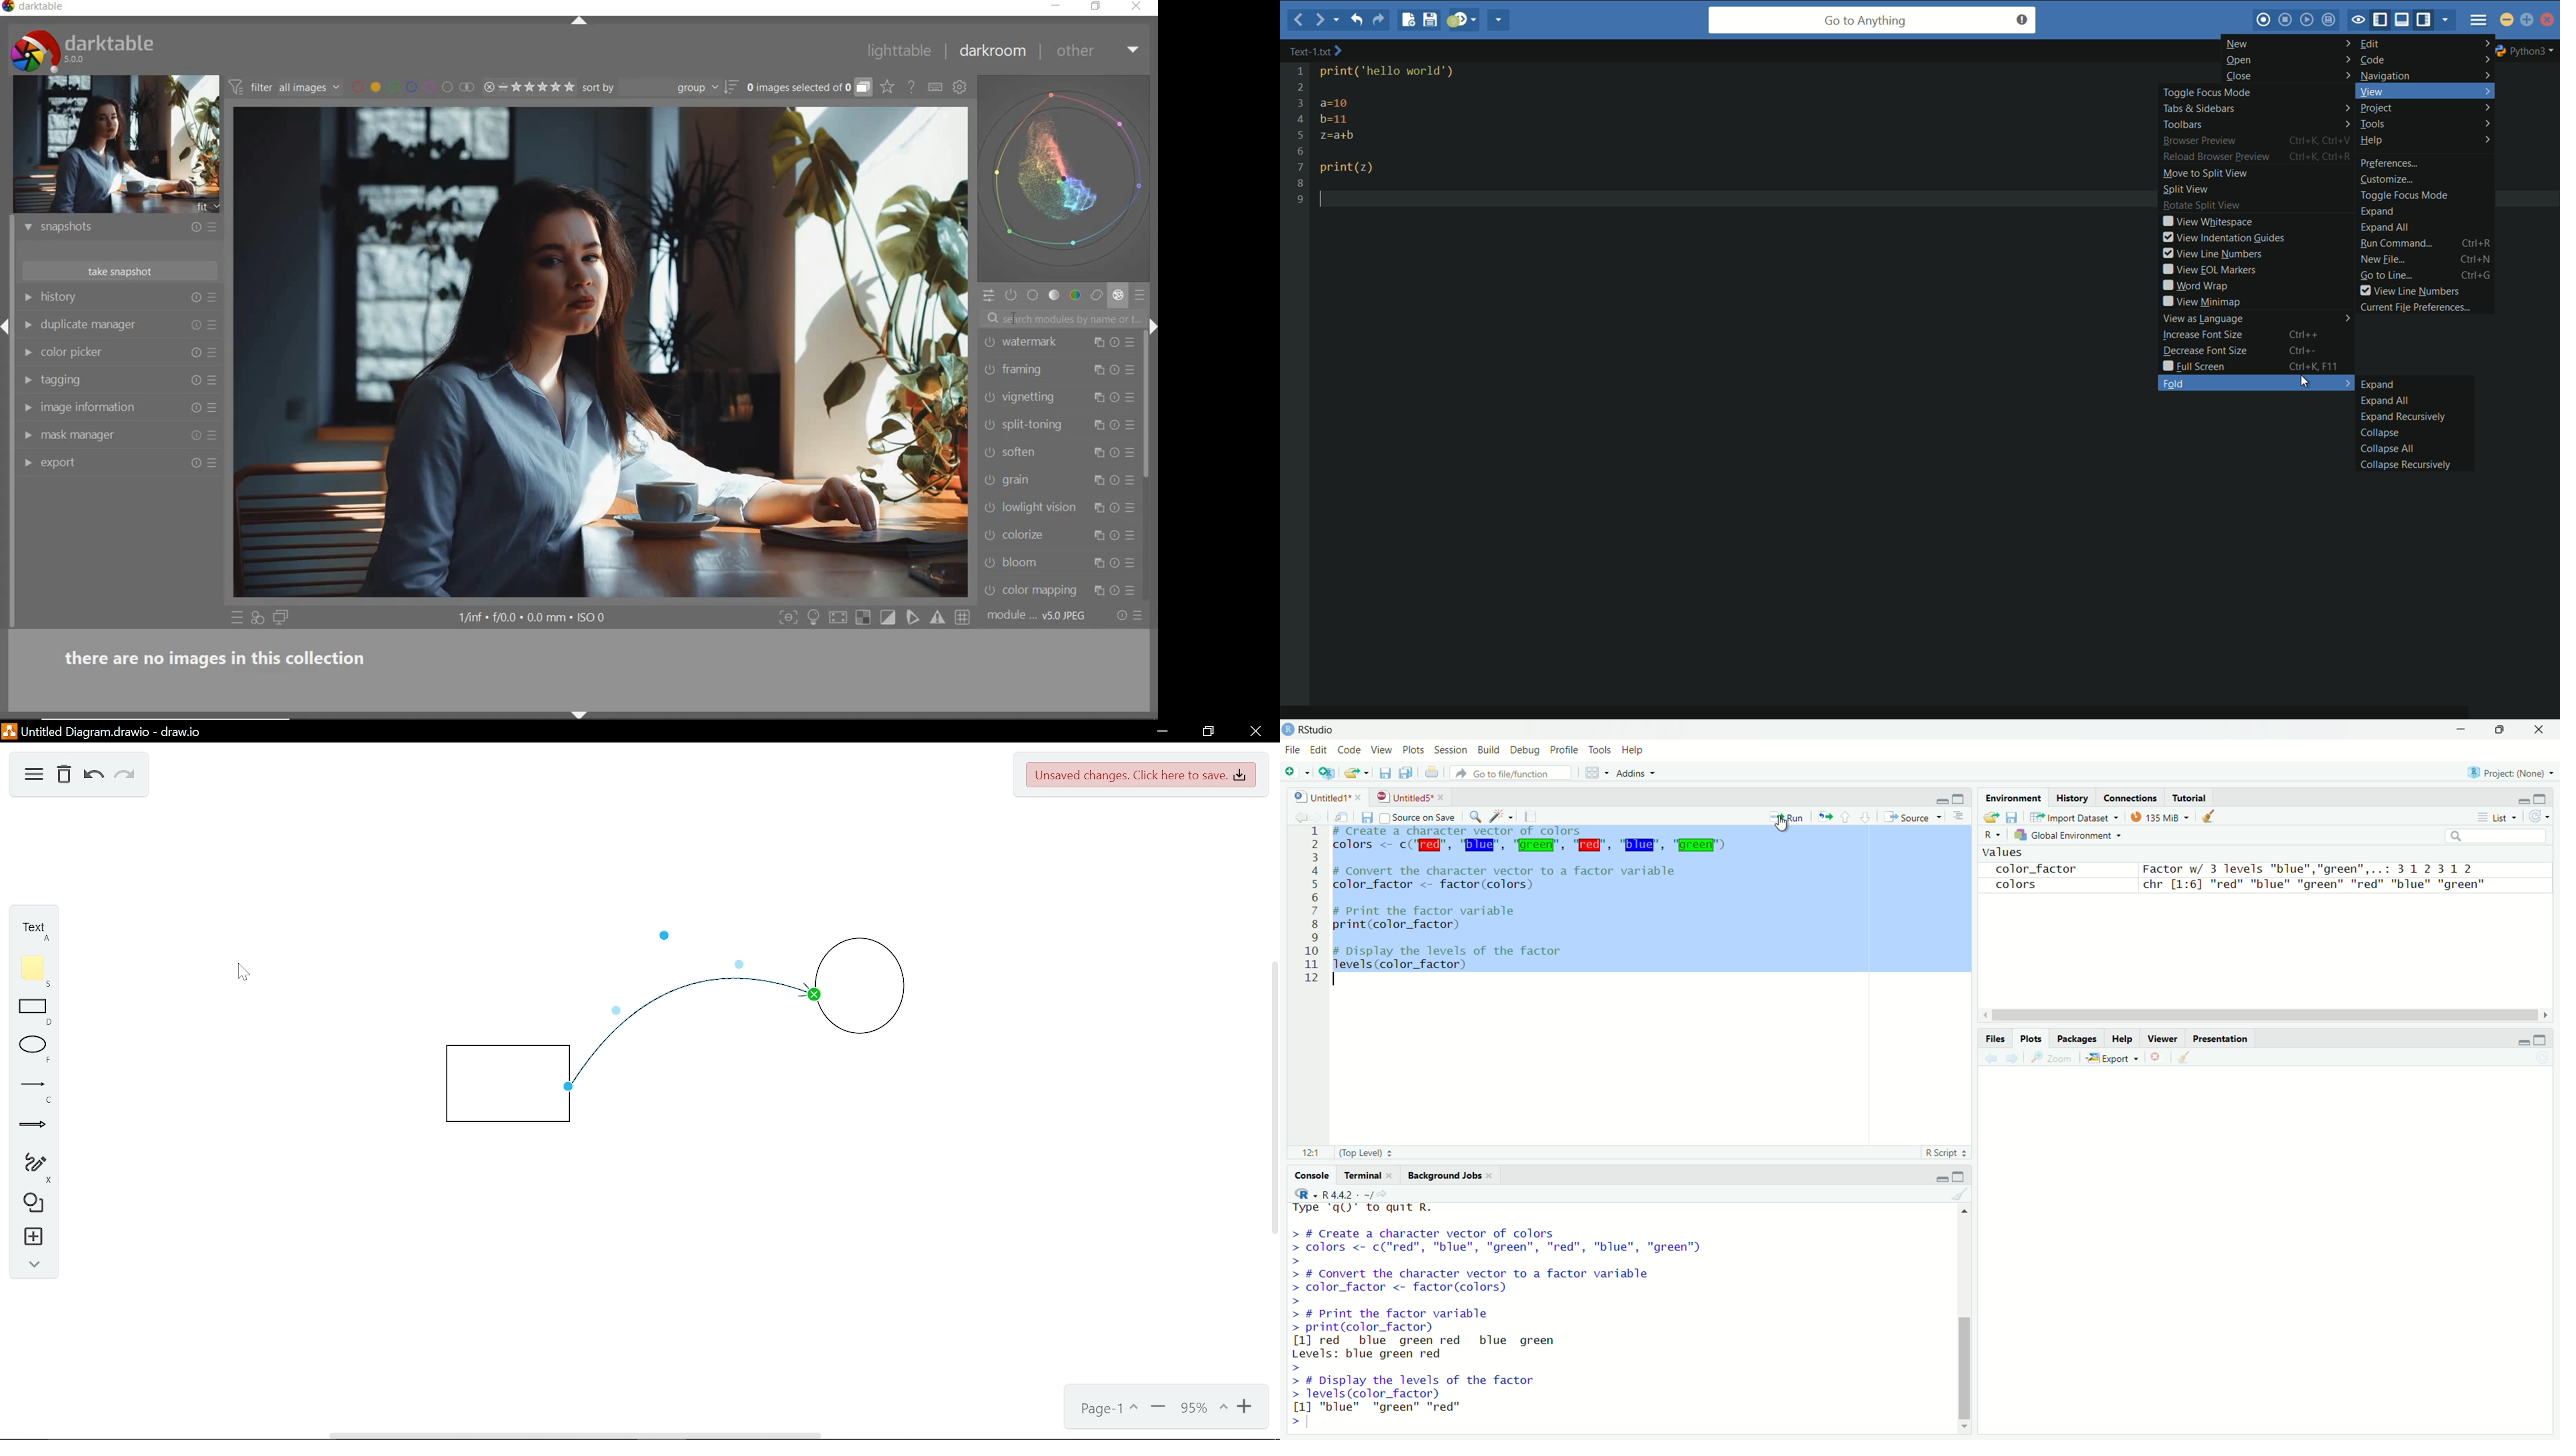  Describe the element at coordinates (1300, 1195) in the screenshot. I see `select language` at that location.